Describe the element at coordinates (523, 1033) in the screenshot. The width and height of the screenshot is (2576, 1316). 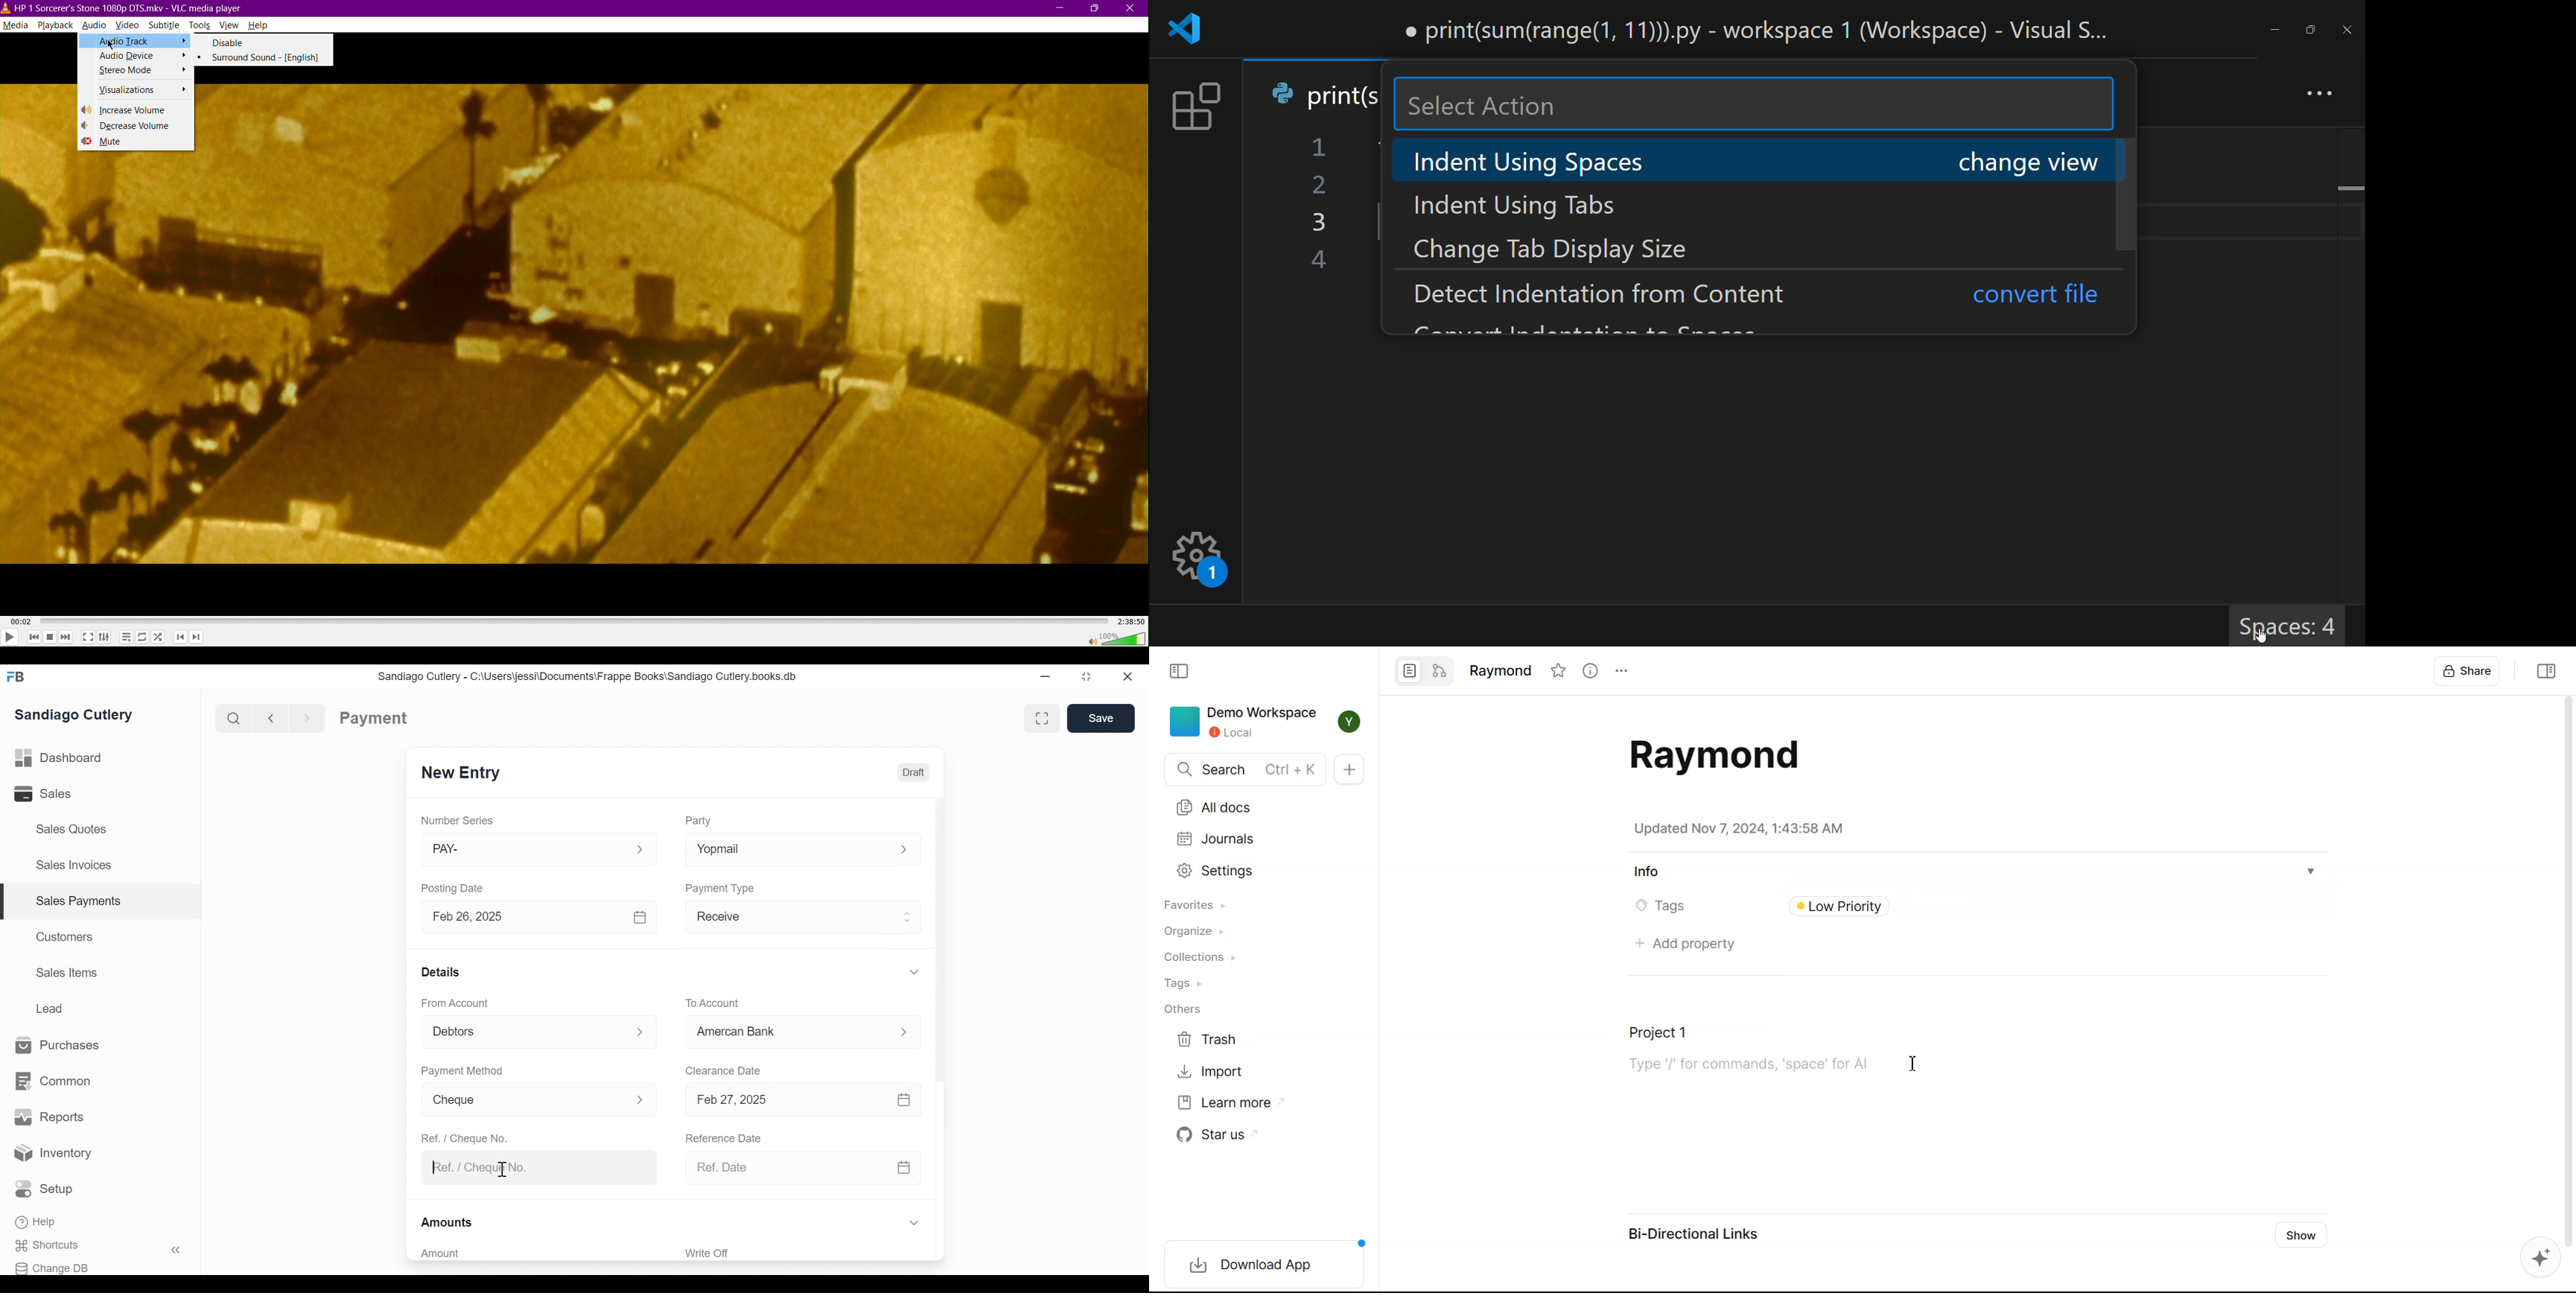
I see `Debtors` at that location.